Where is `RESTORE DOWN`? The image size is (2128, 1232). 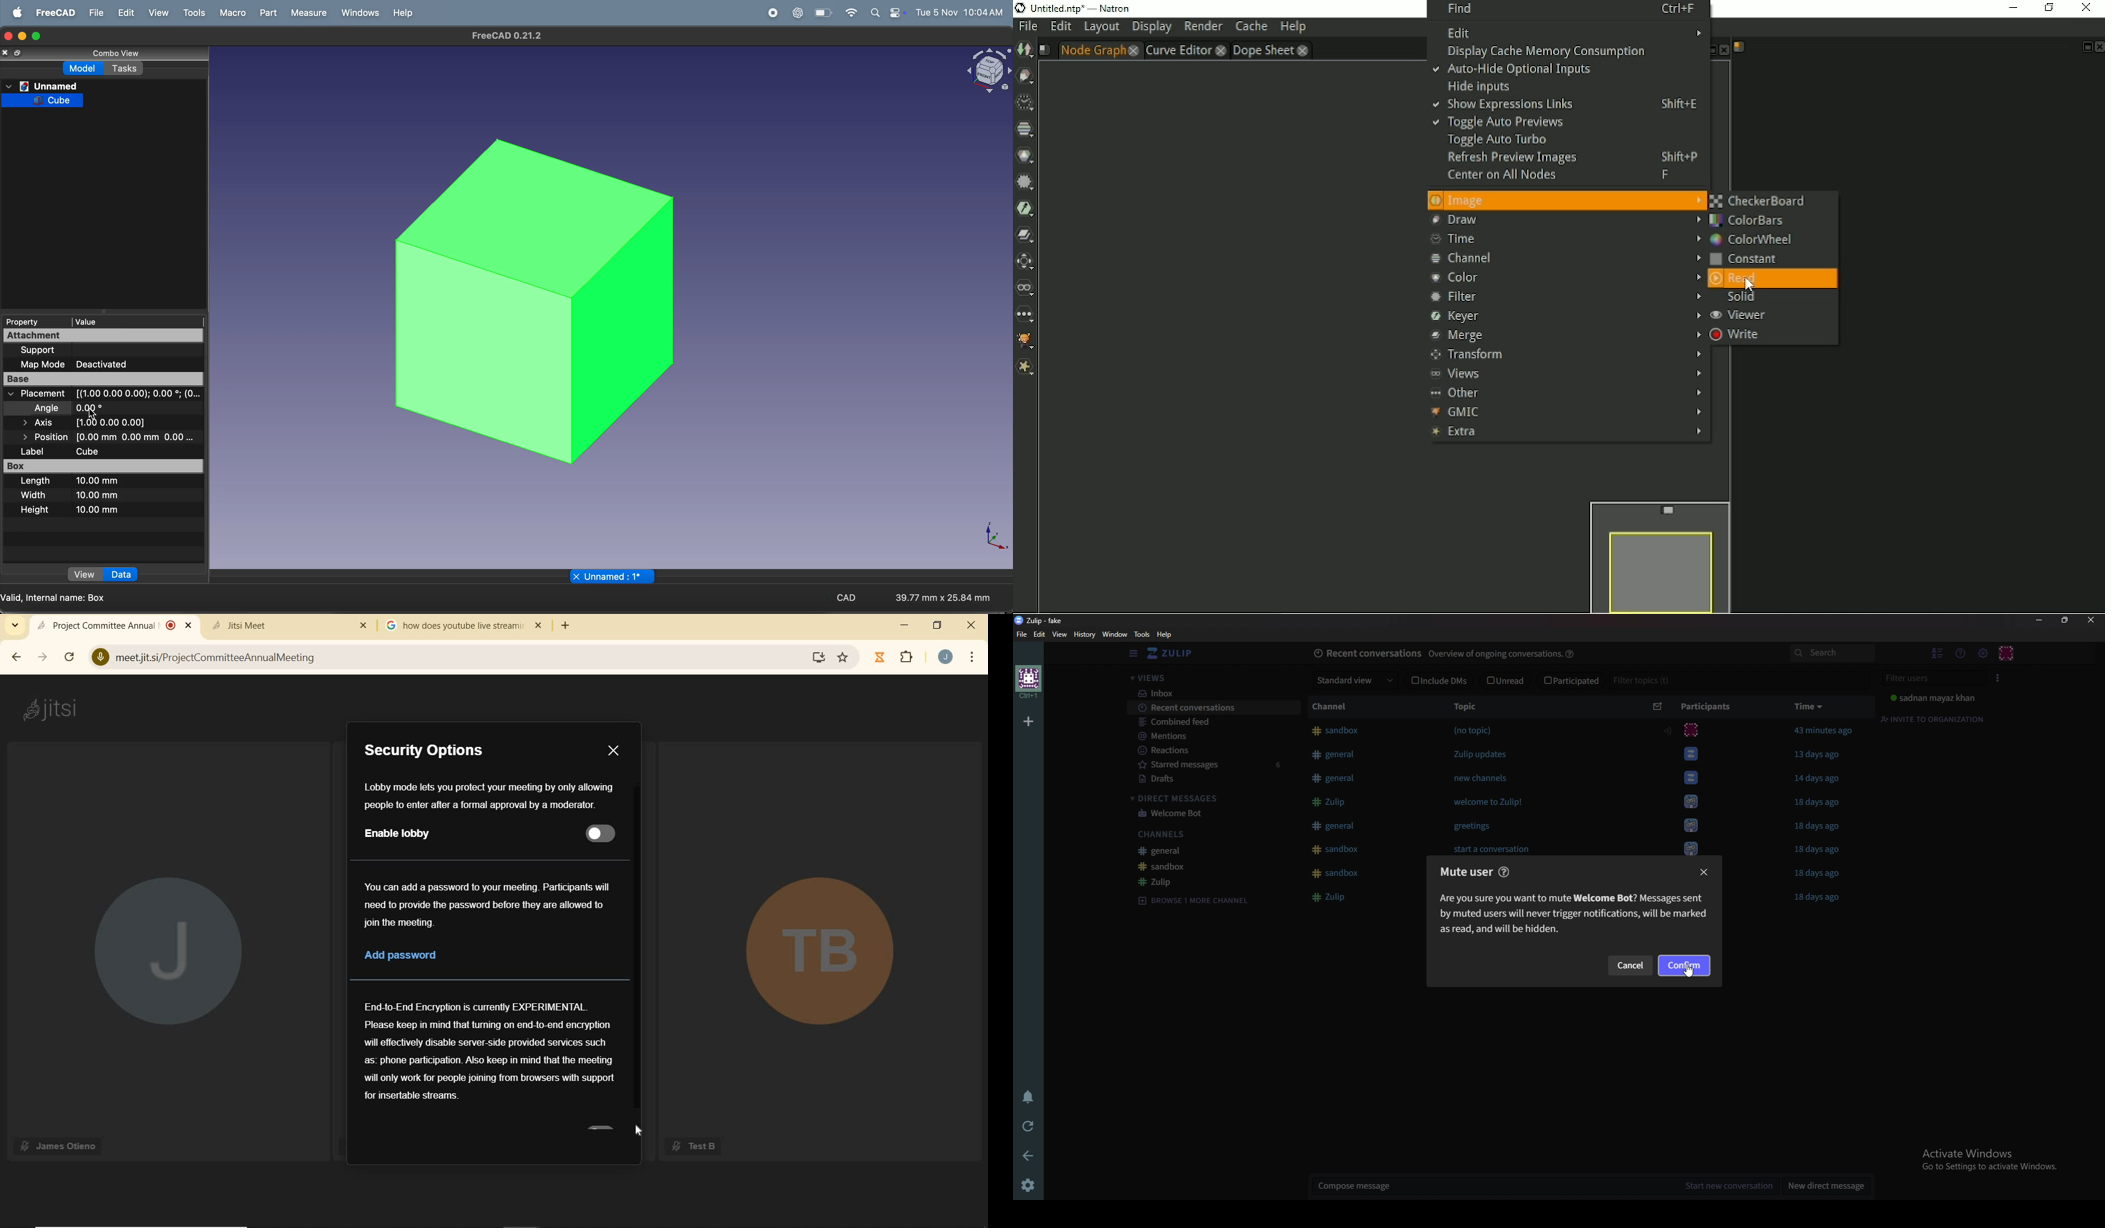
RESTORE DOWN is located at coordinates (937, 625).